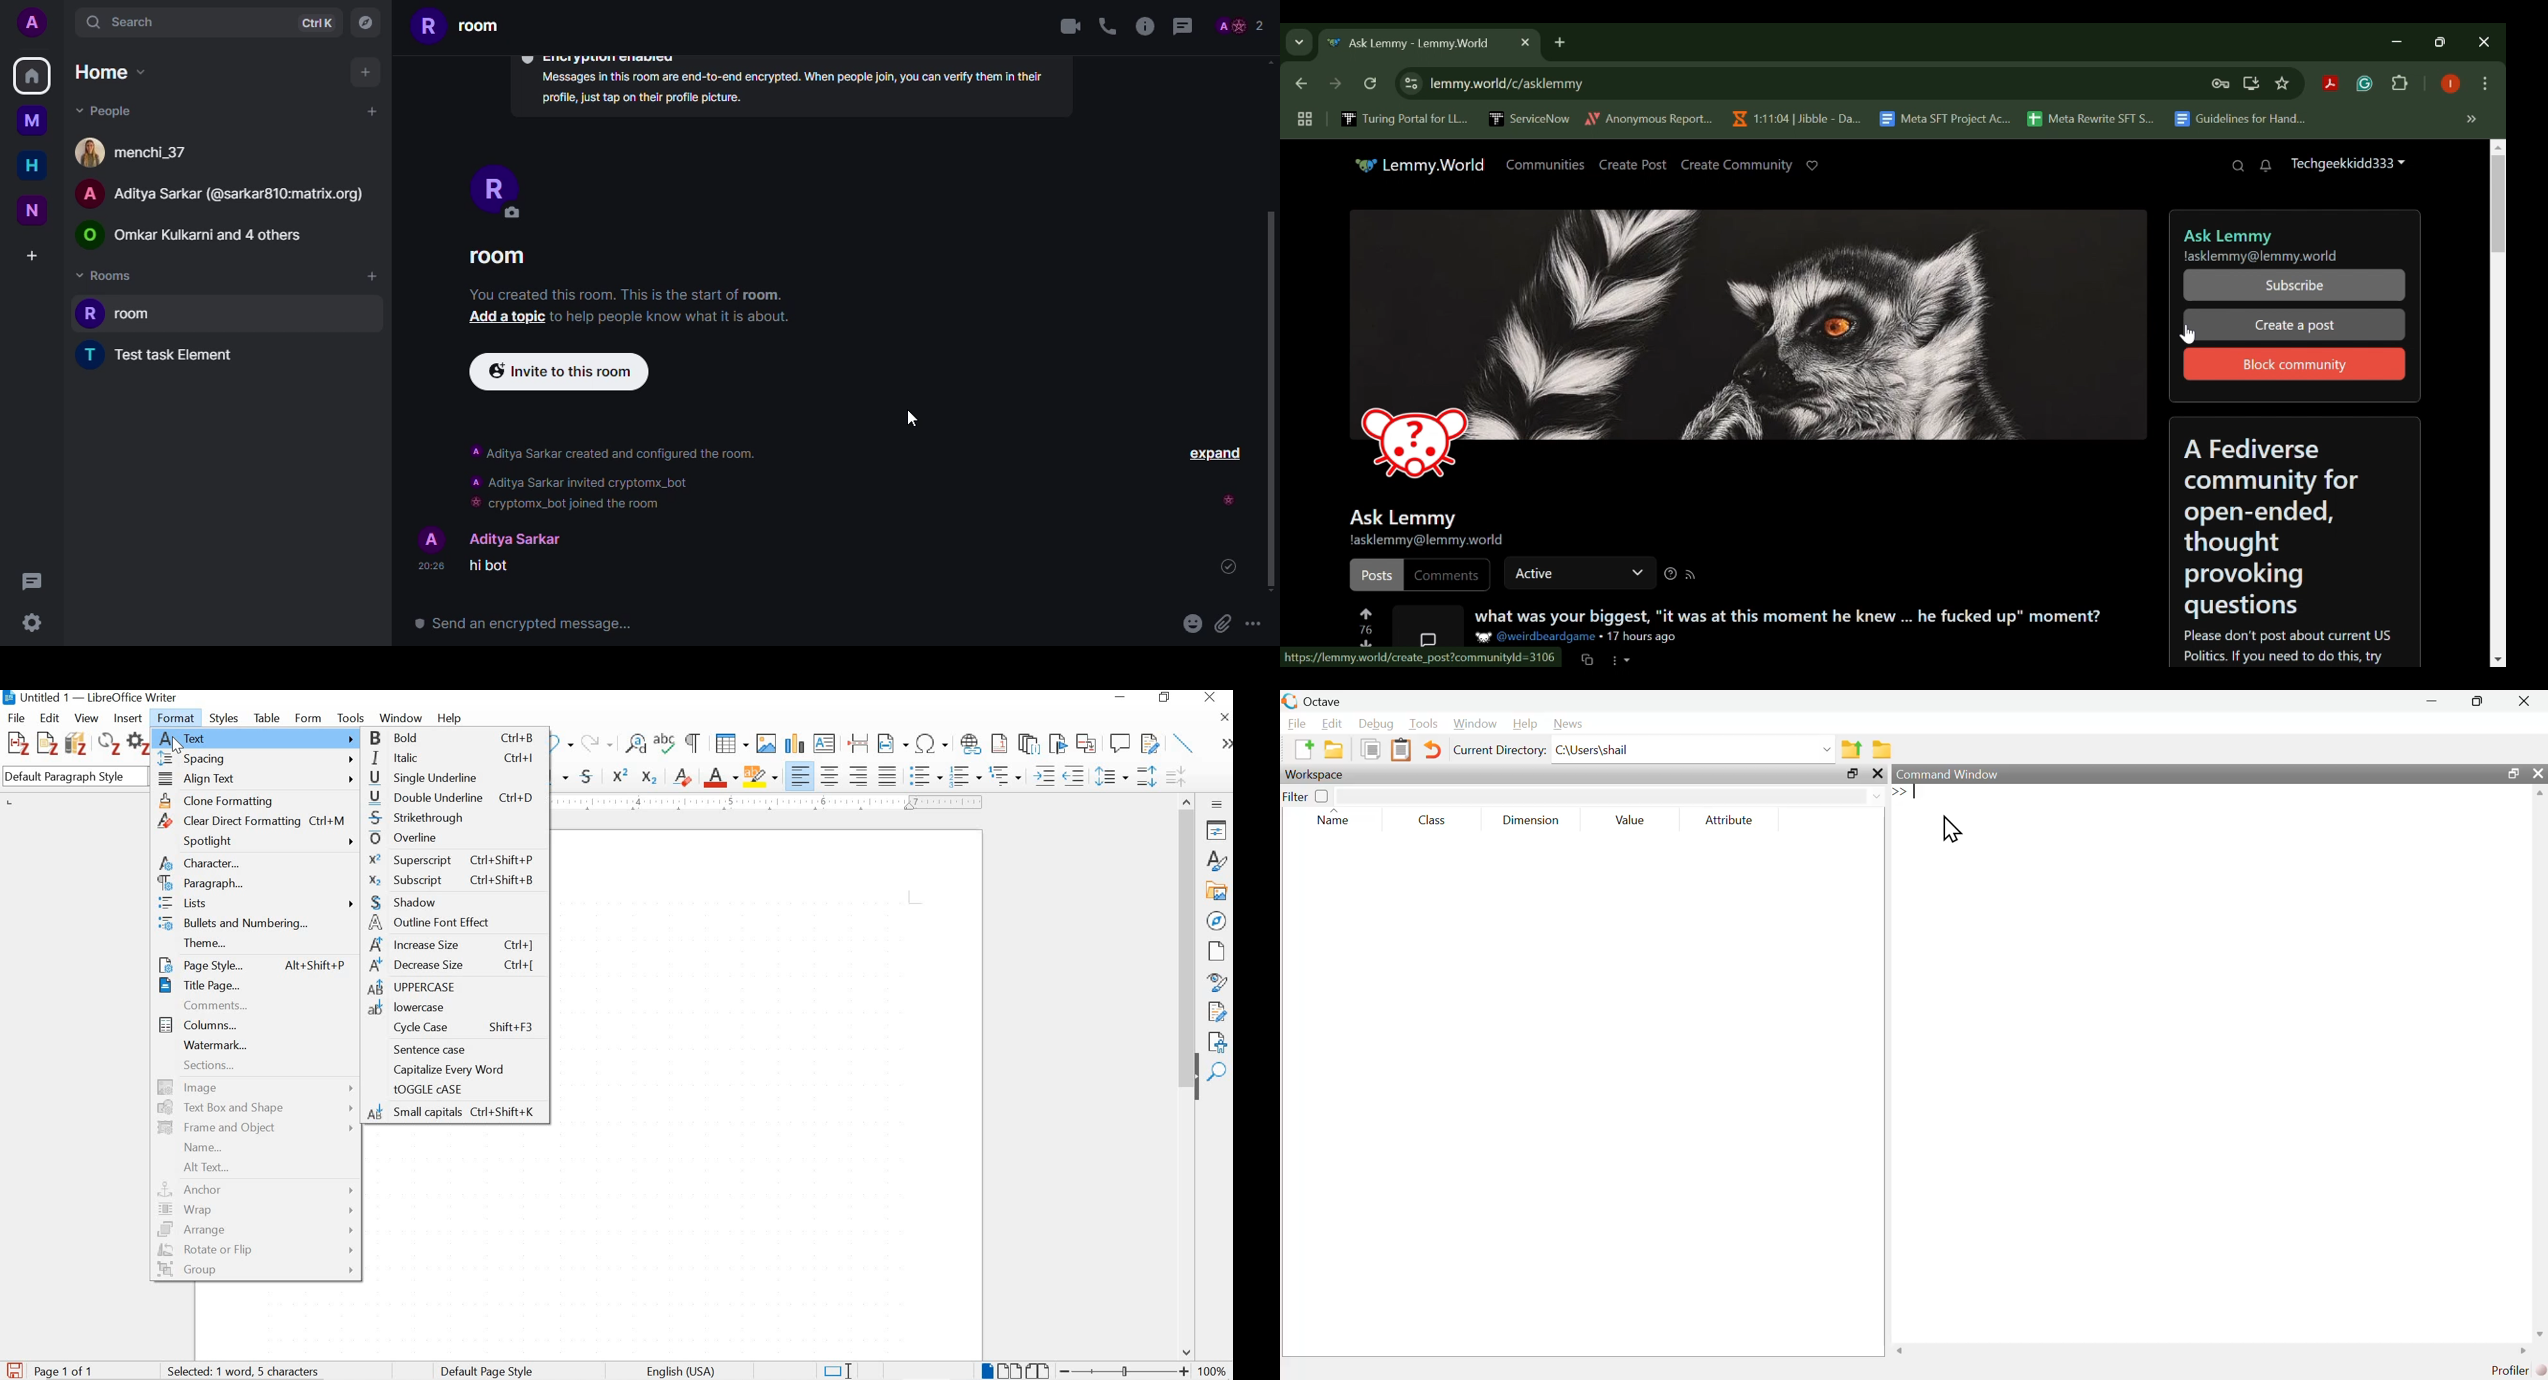 The height and width of the screenshot is (1400, 2548). What do you see at coordinates (774, 802) in the screenshot?
I see `ruler` at bounding box center [774, 802].